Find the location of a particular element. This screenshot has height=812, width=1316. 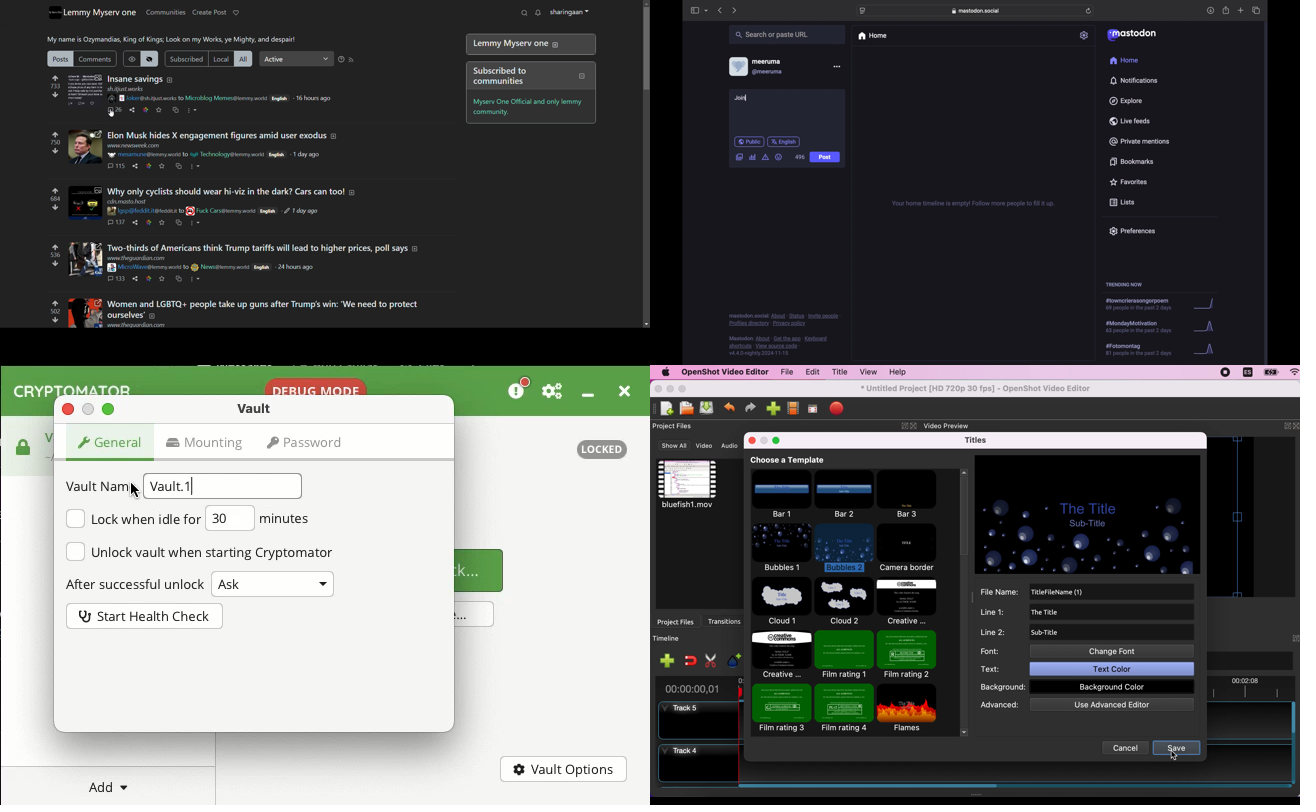

url is located at coordinates (133, 146).